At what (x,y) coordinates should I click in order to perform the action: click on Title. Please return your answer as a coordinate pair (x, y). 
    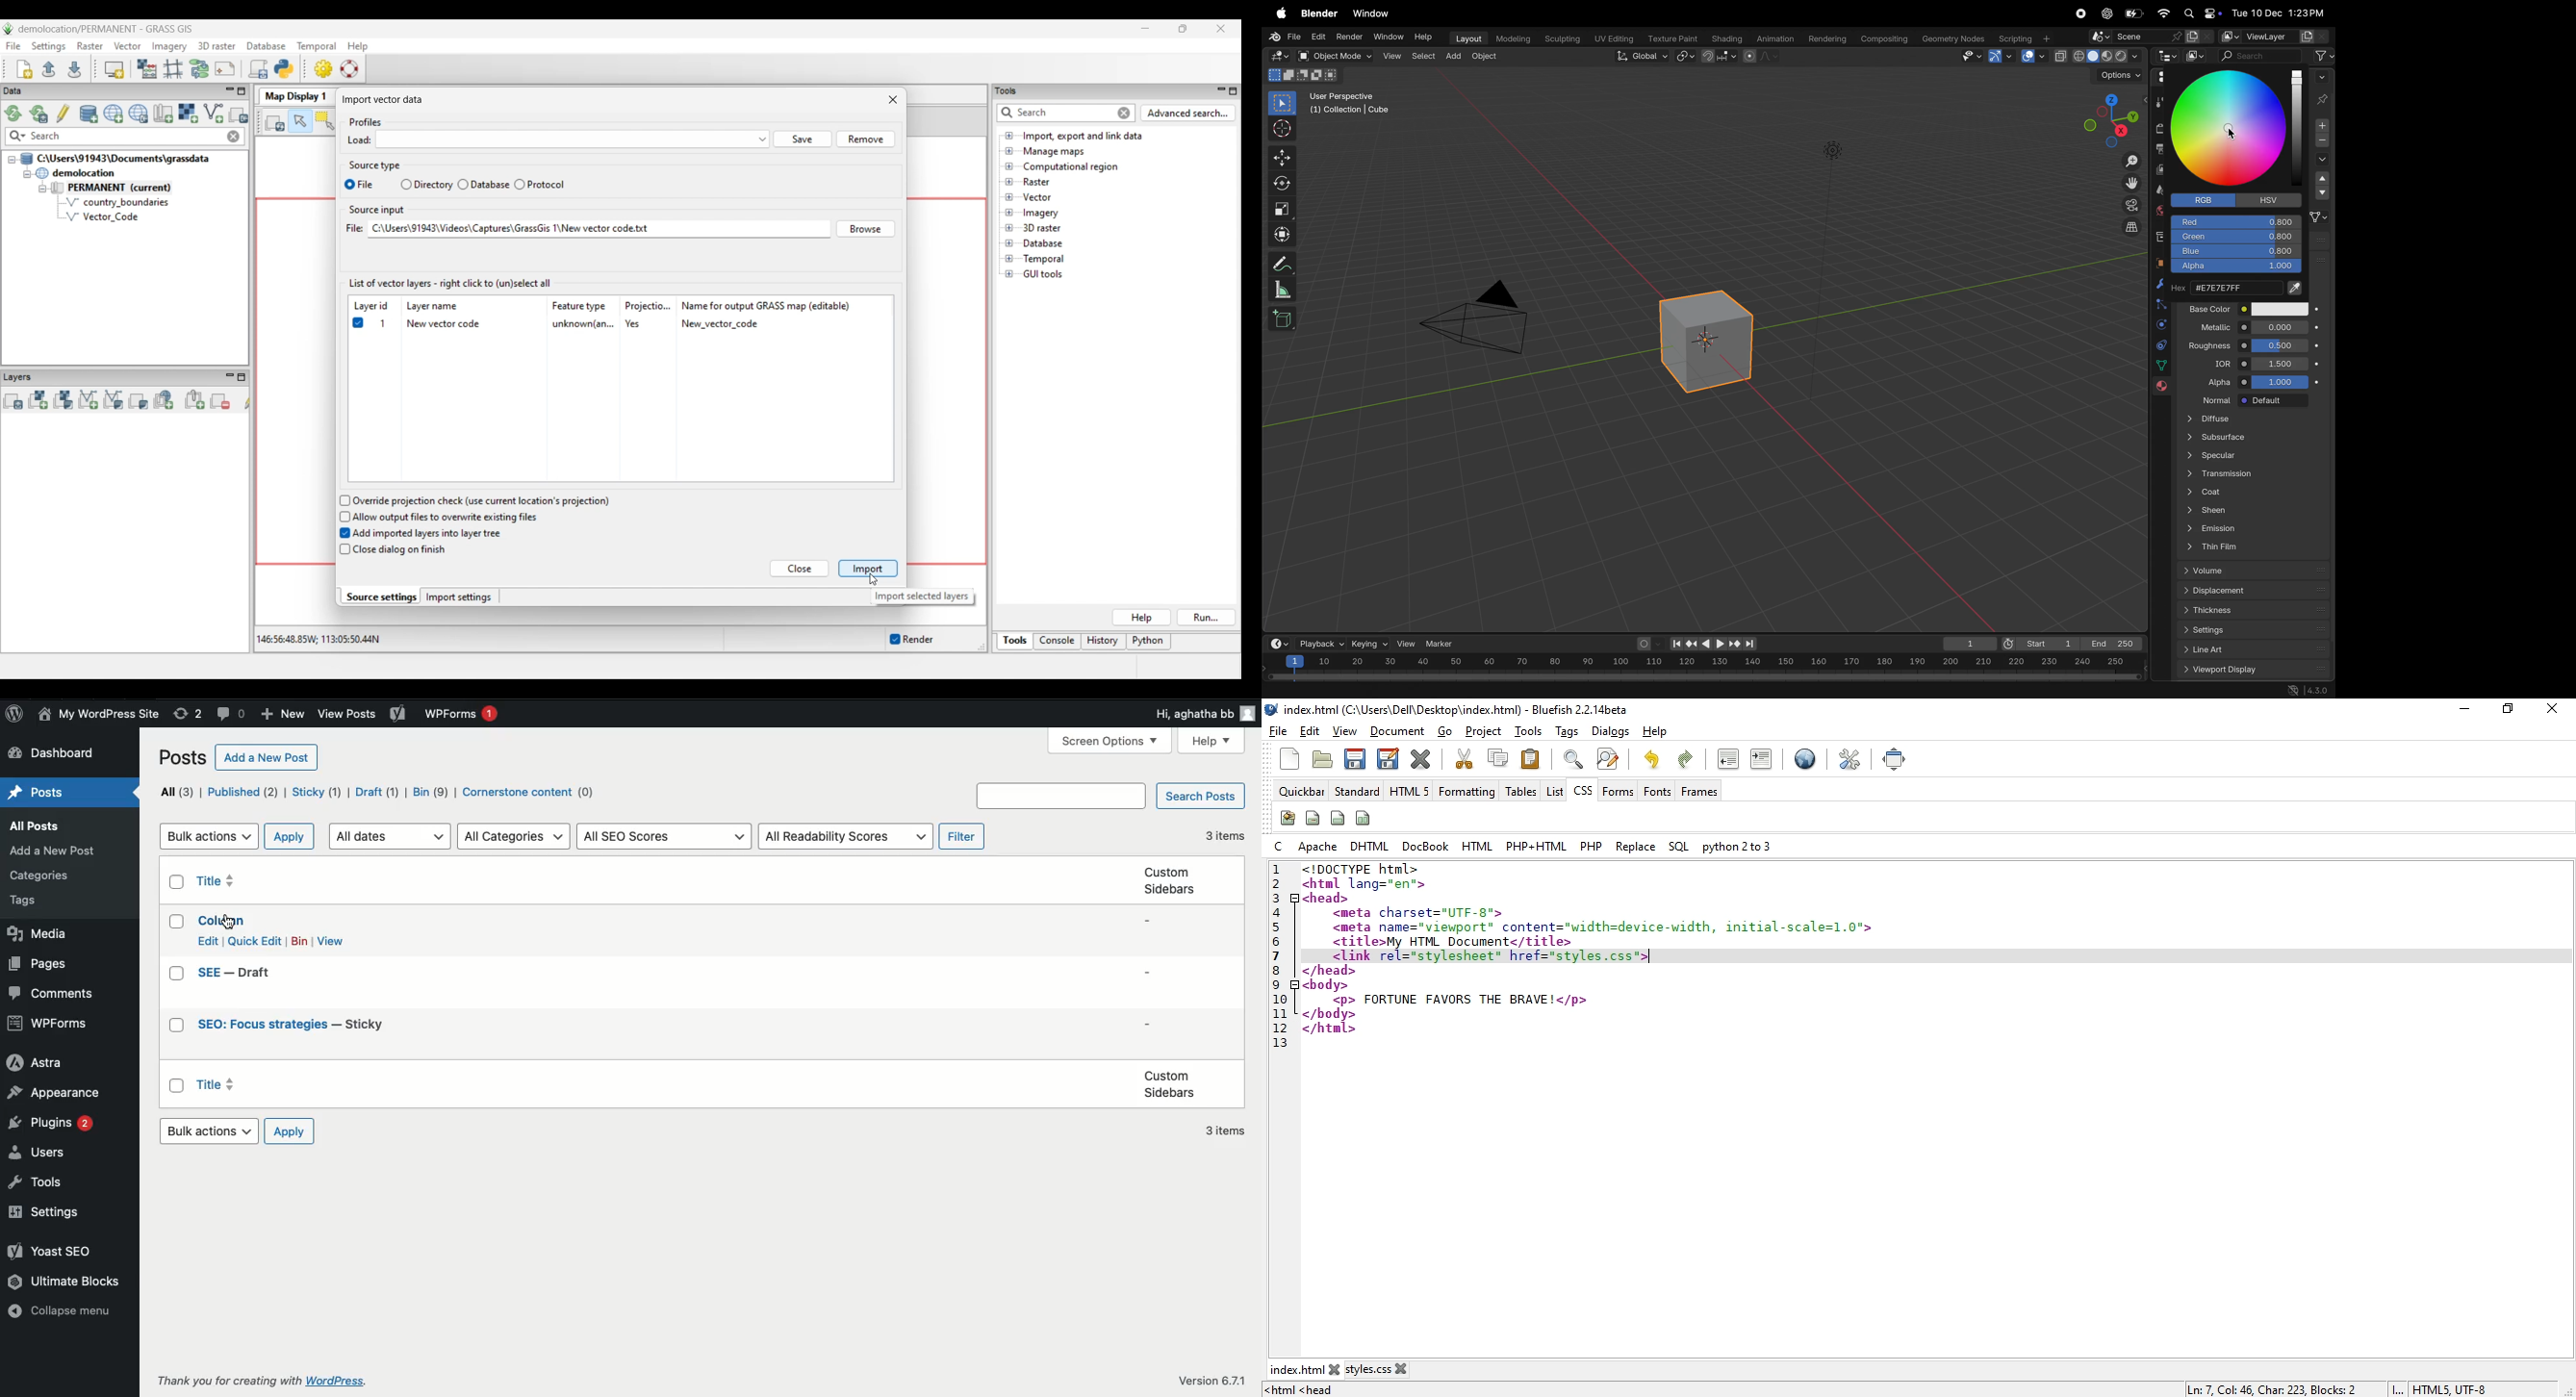
    Looking at the image, I should click on (235, 972).